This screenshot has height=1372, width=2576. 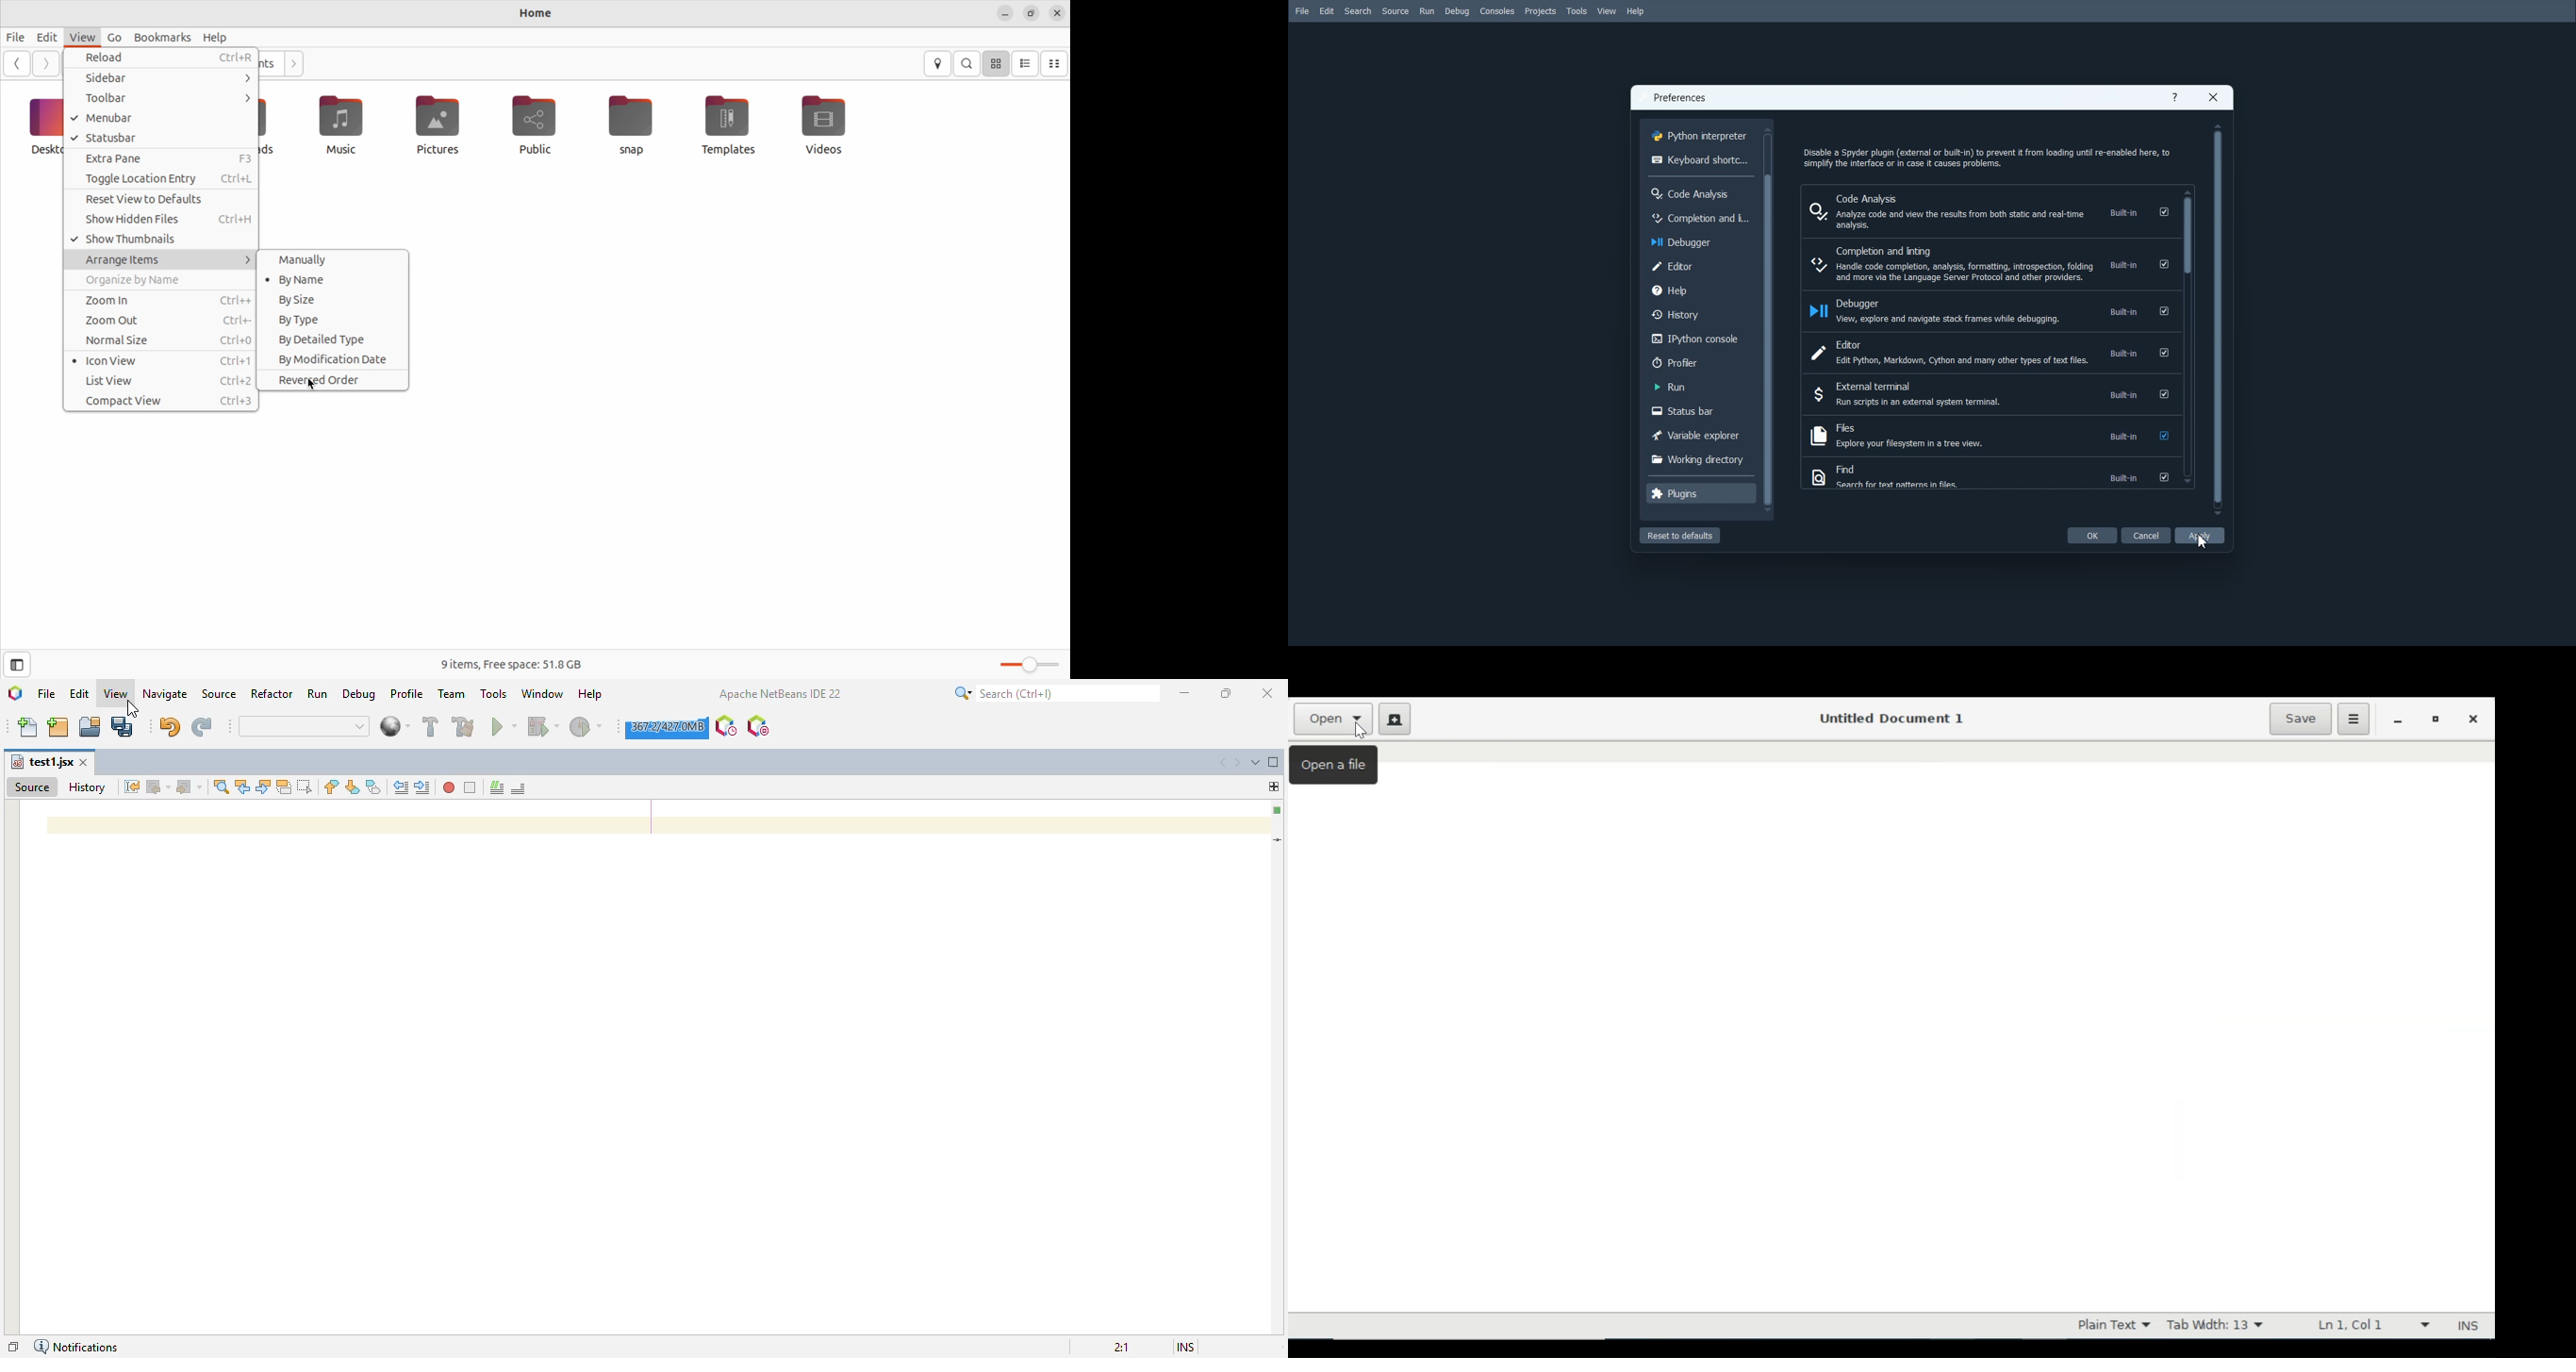 What do you see at coordinates (1699, 241) in the screenshot?
I see `Debugger` at bounding box center [1699, 241].